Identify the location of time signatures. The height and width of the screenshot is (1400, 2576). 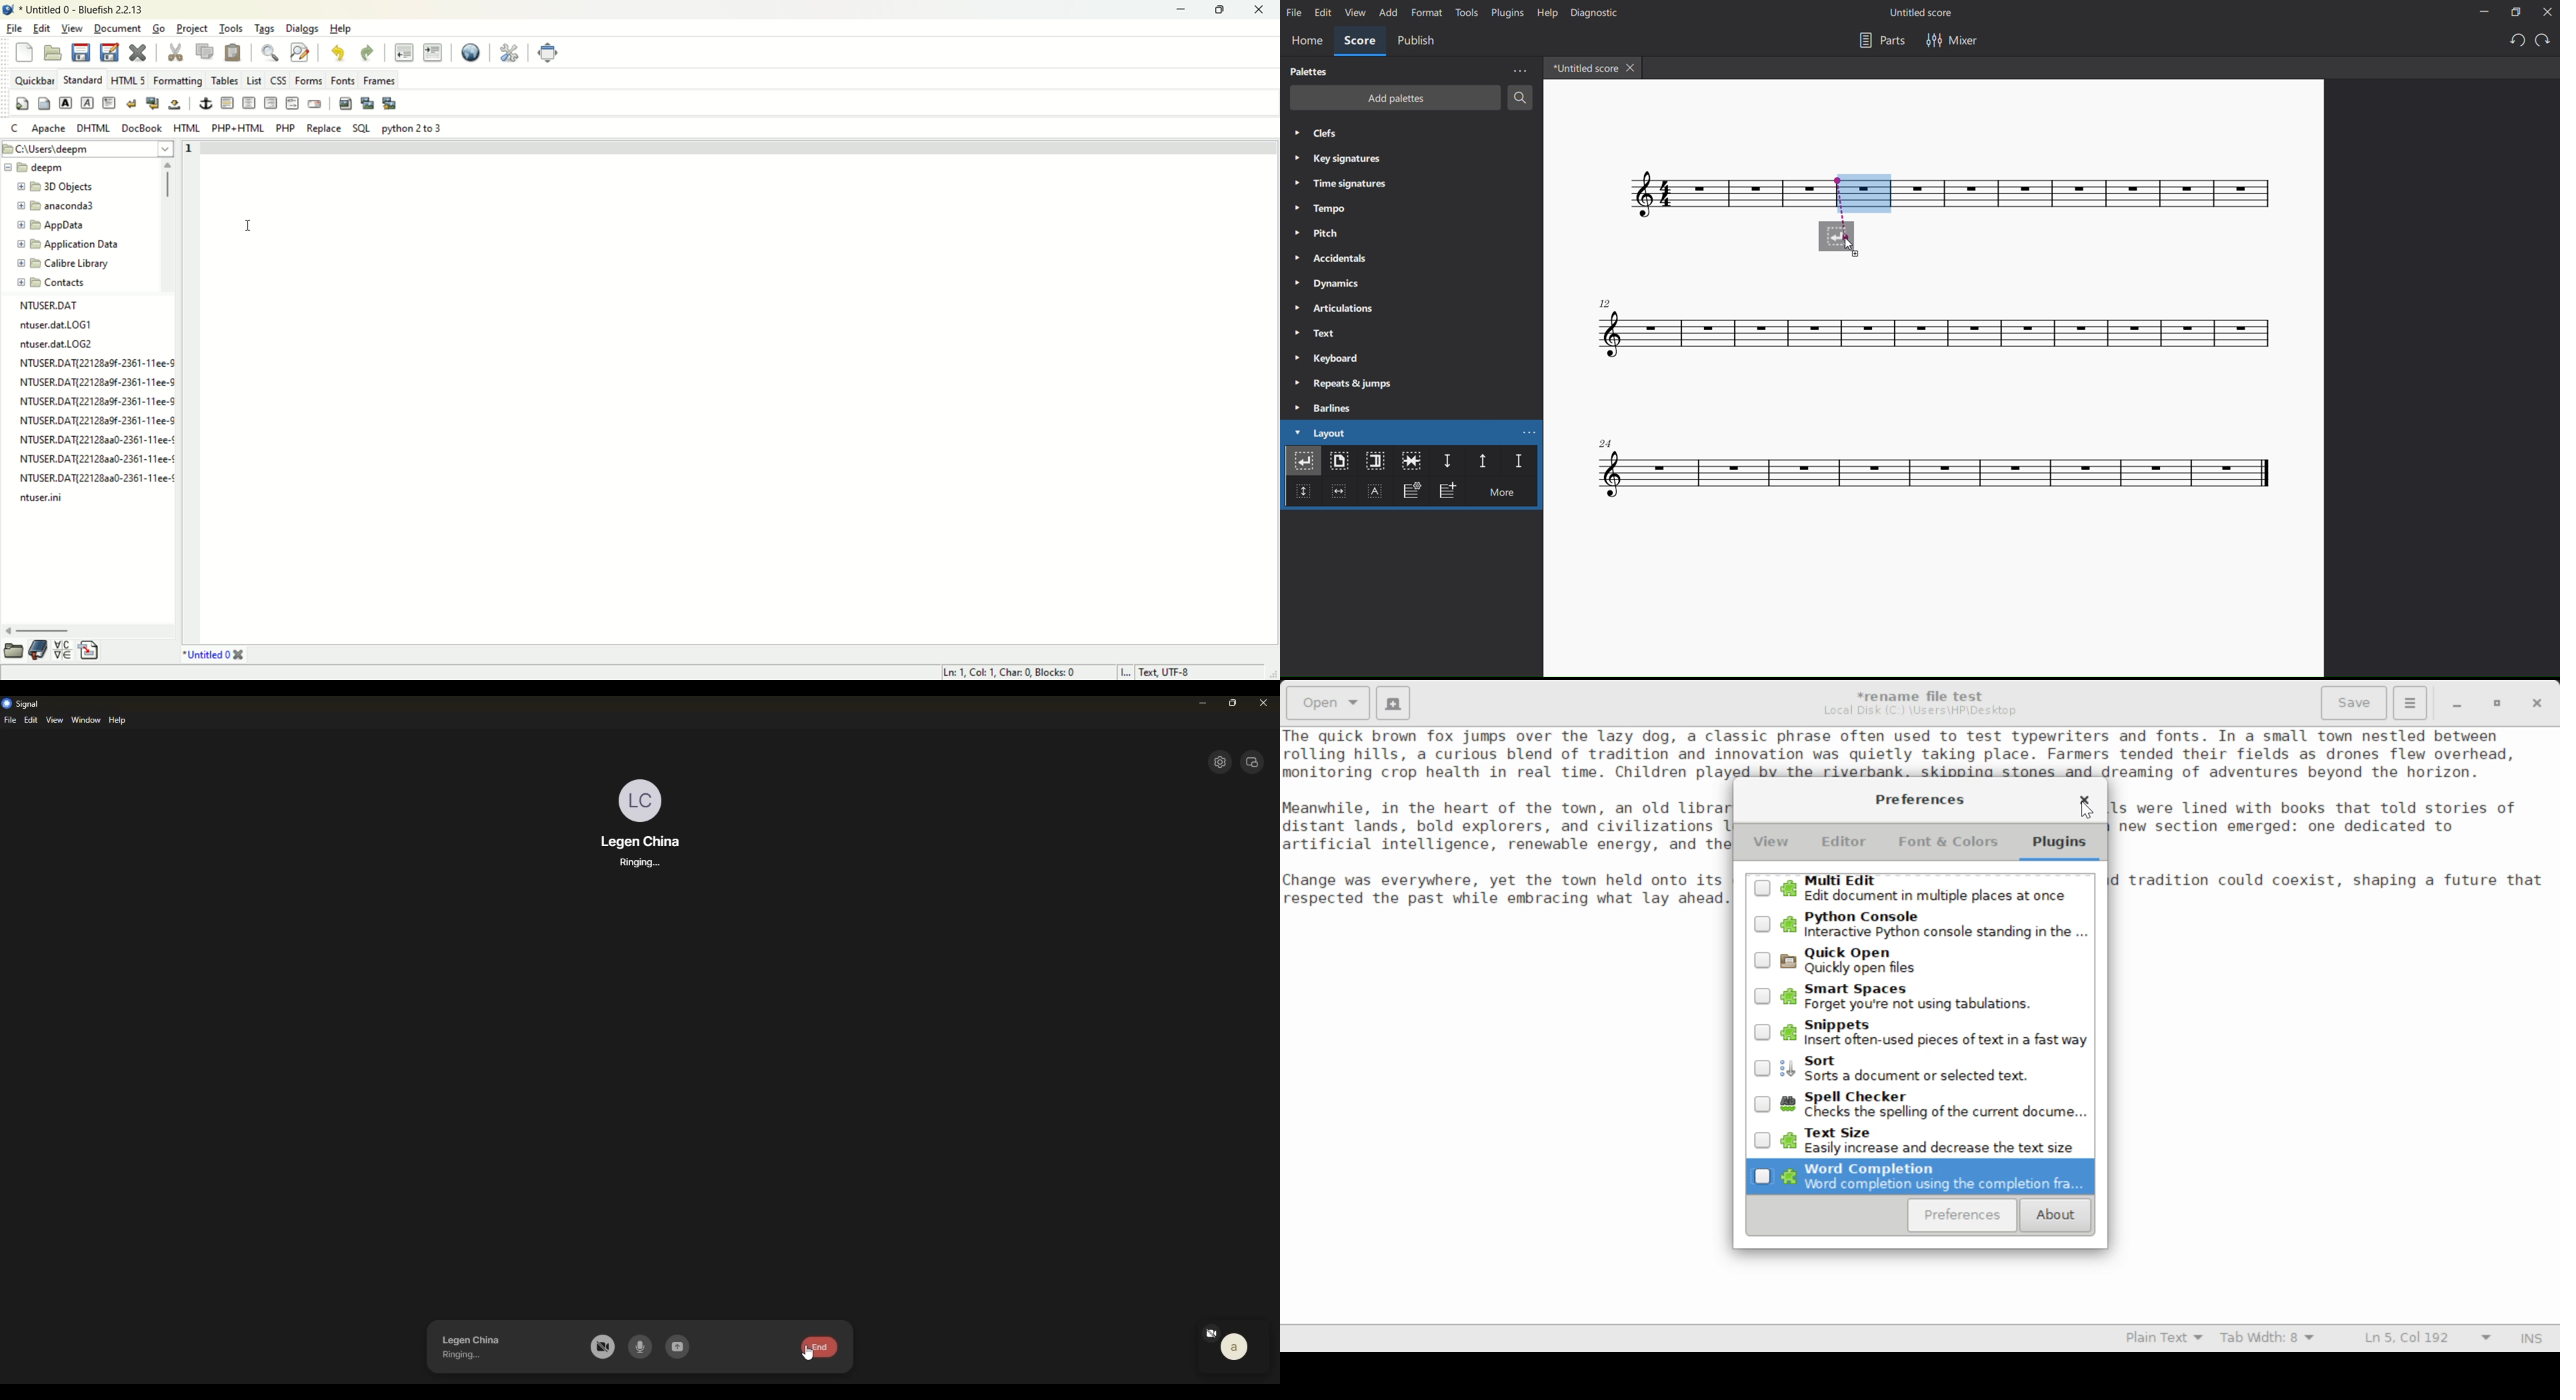
(1347, 183).